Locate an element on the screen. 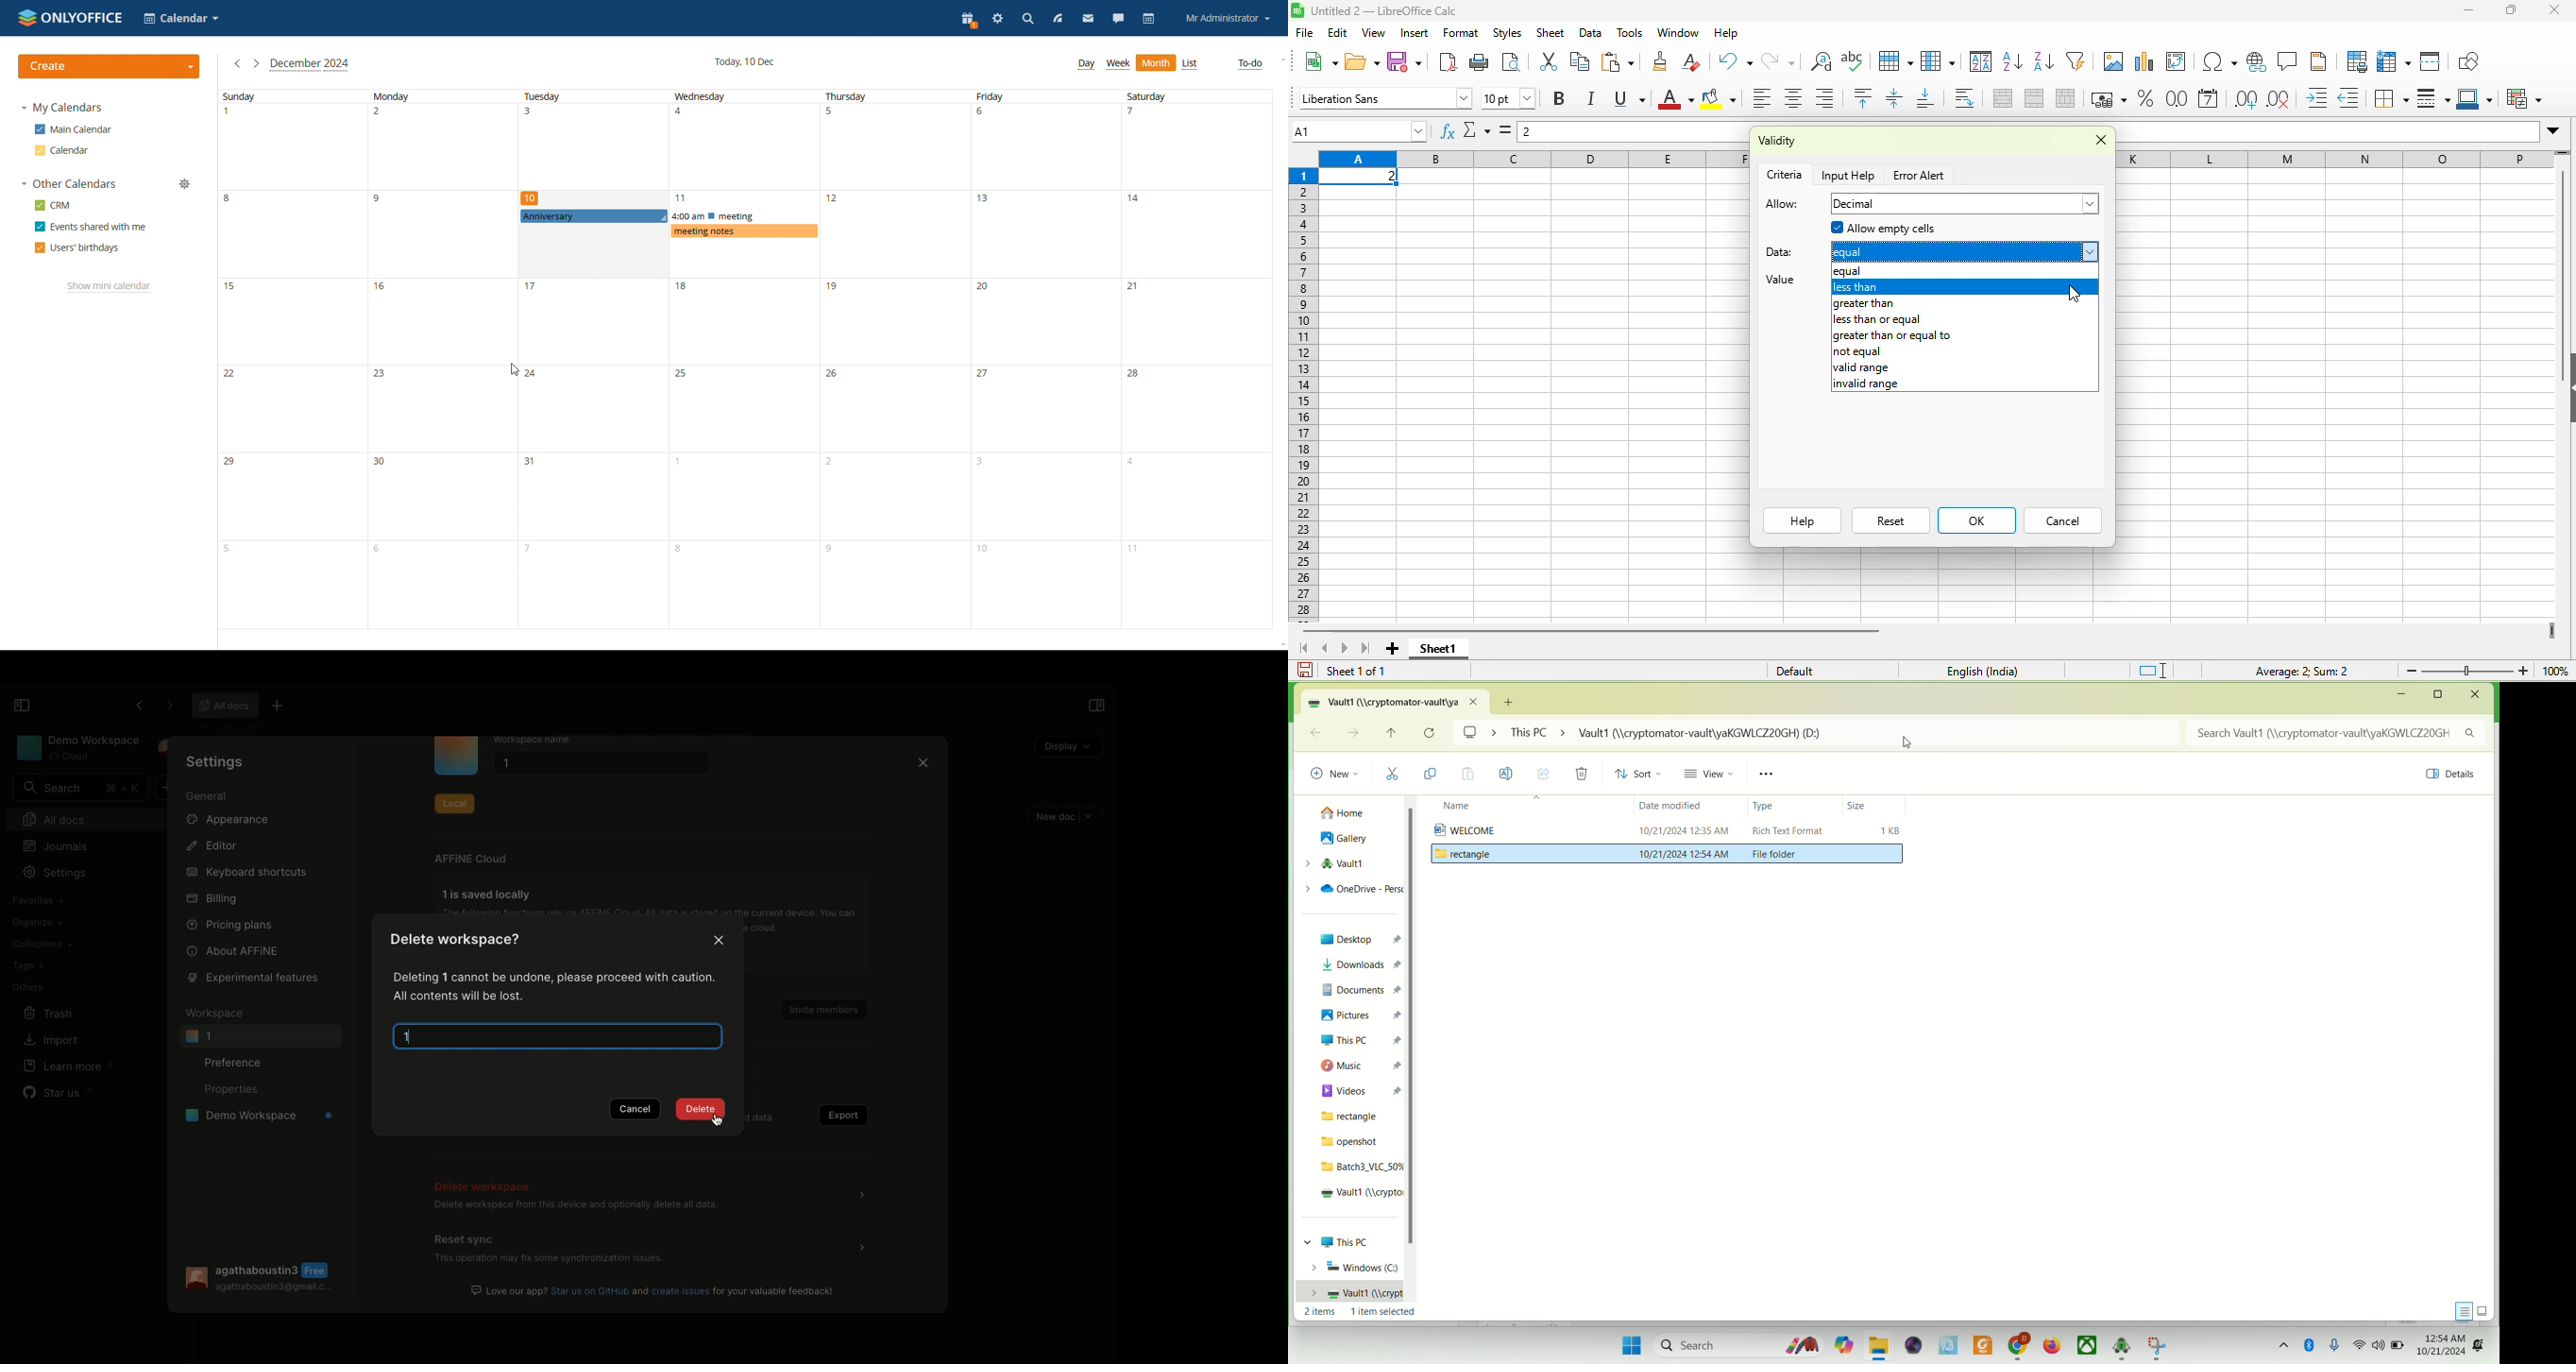 The height and width of the screenshot is (1372, 2576). bold is located at coordinates (1561, 100).